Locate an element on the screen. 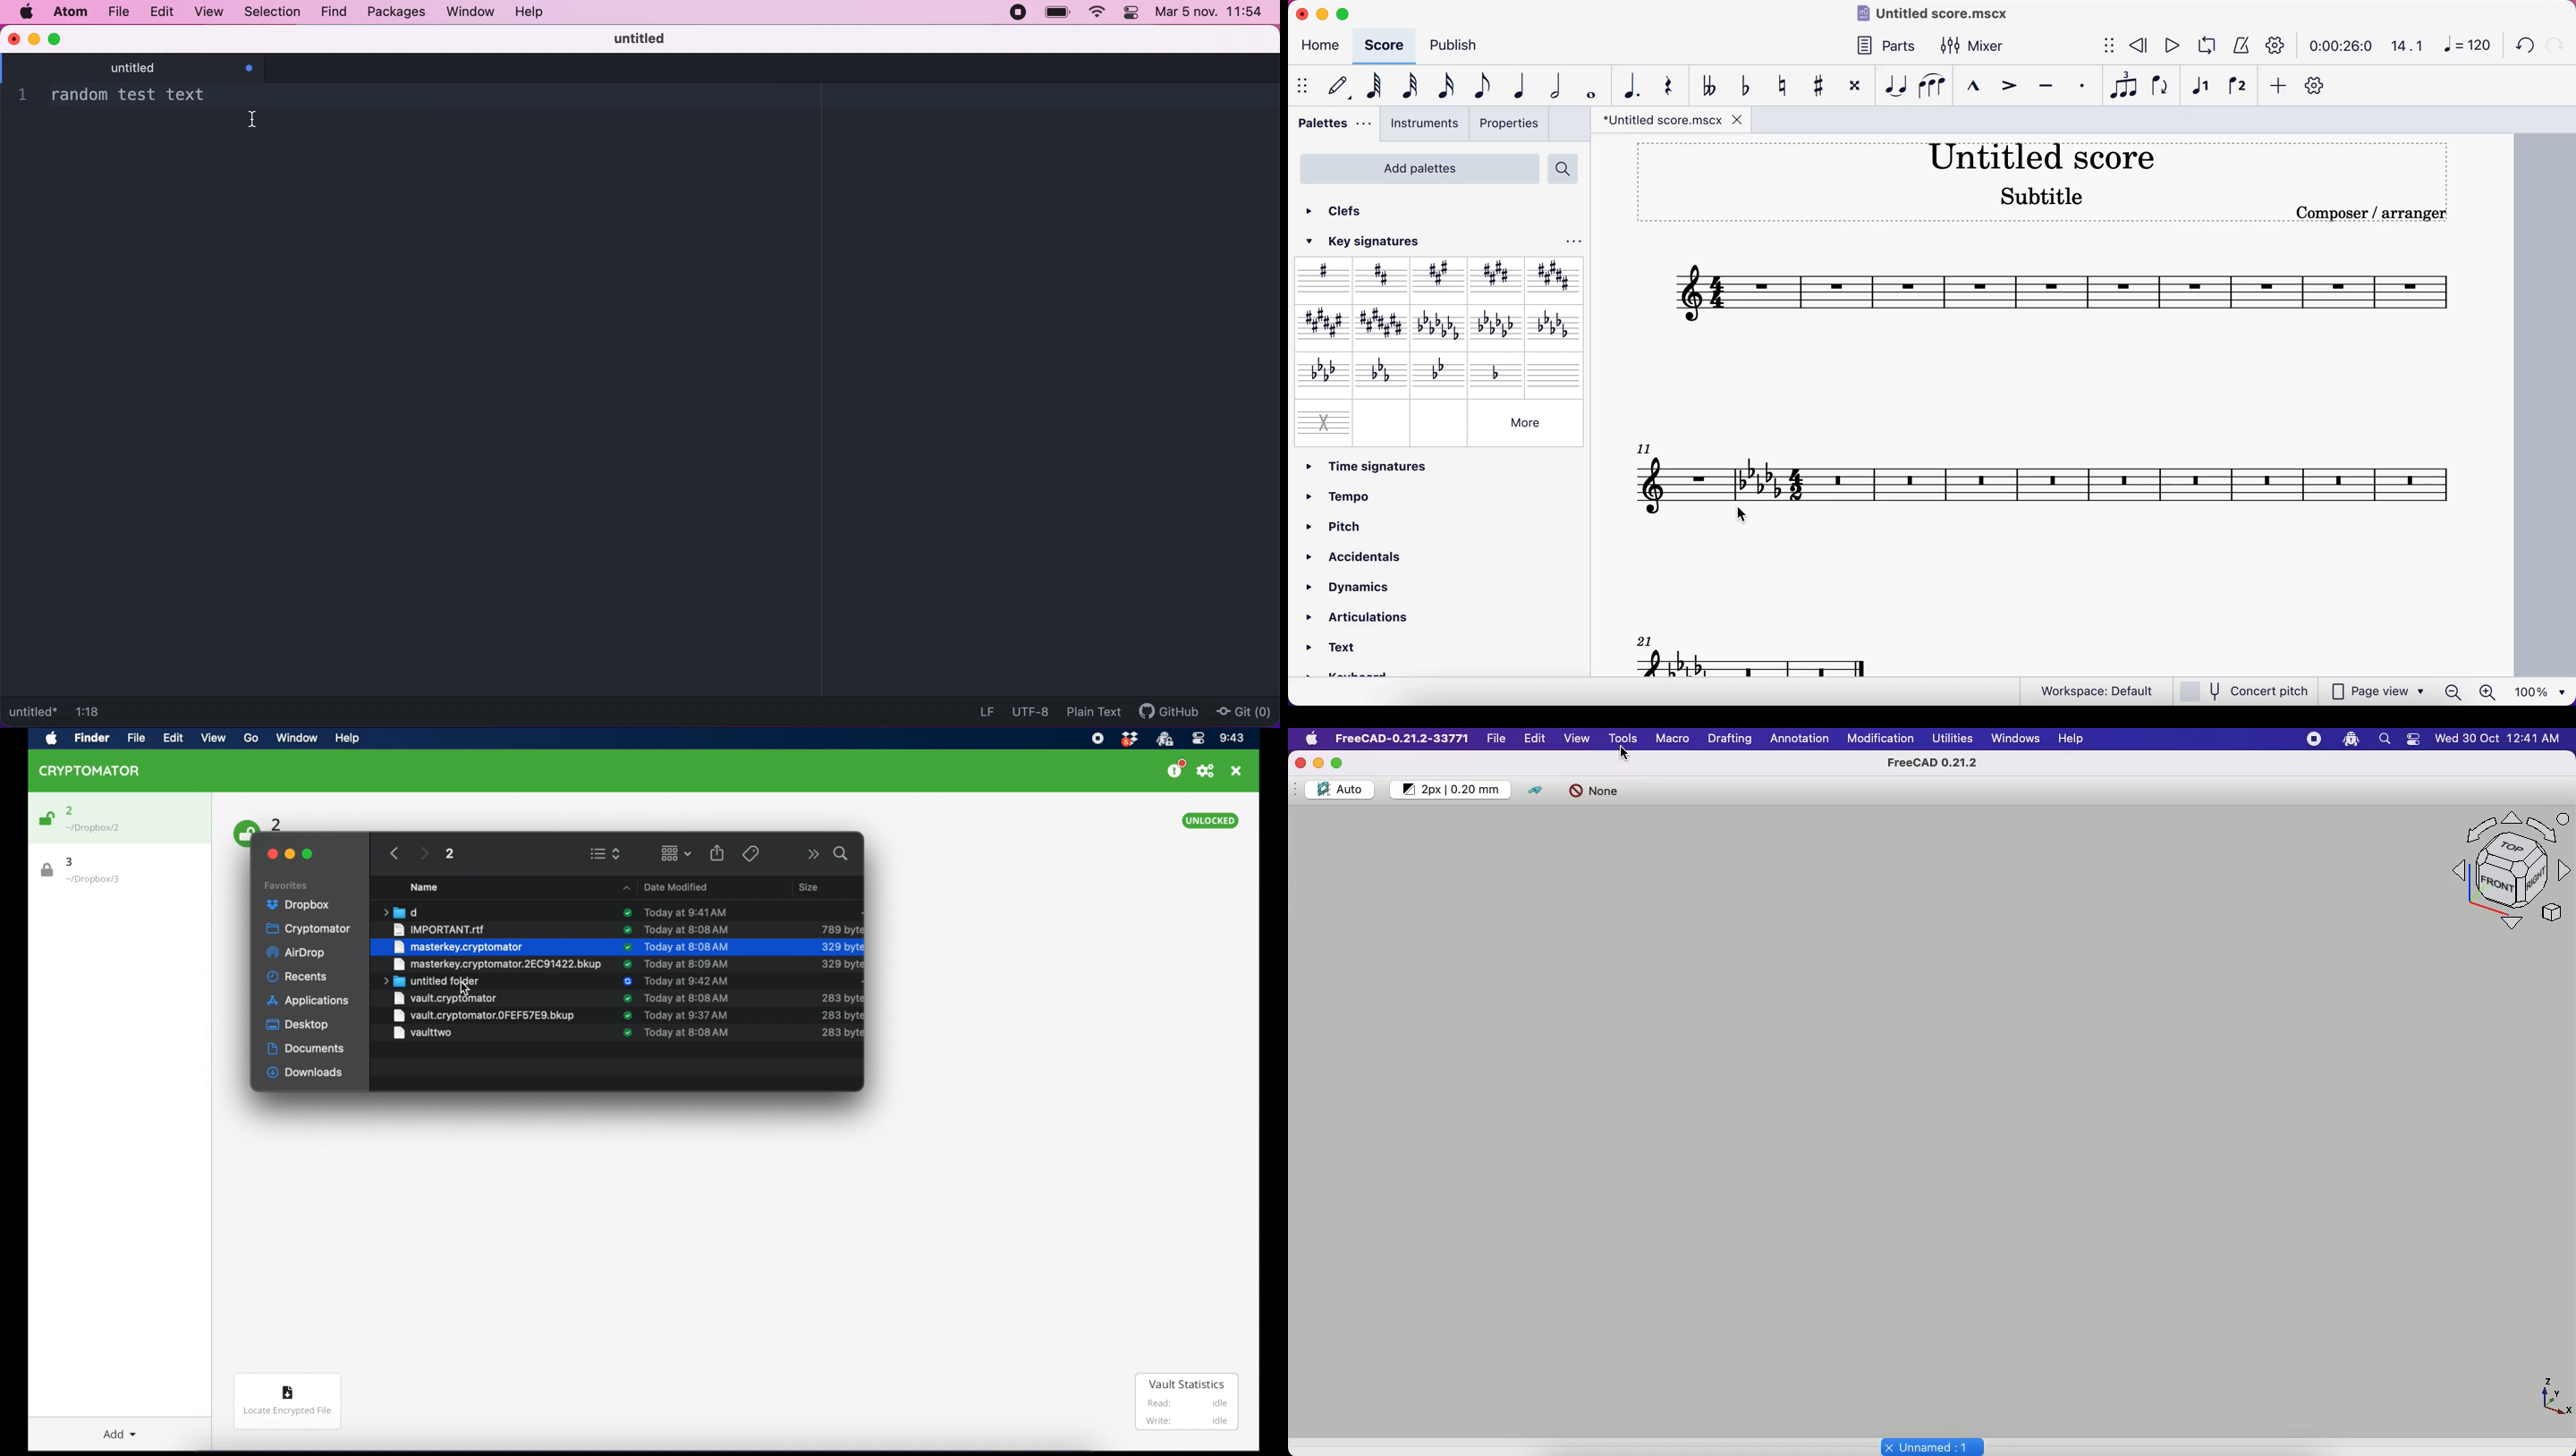  Navigation styles is located at coordinates (2504, 876).